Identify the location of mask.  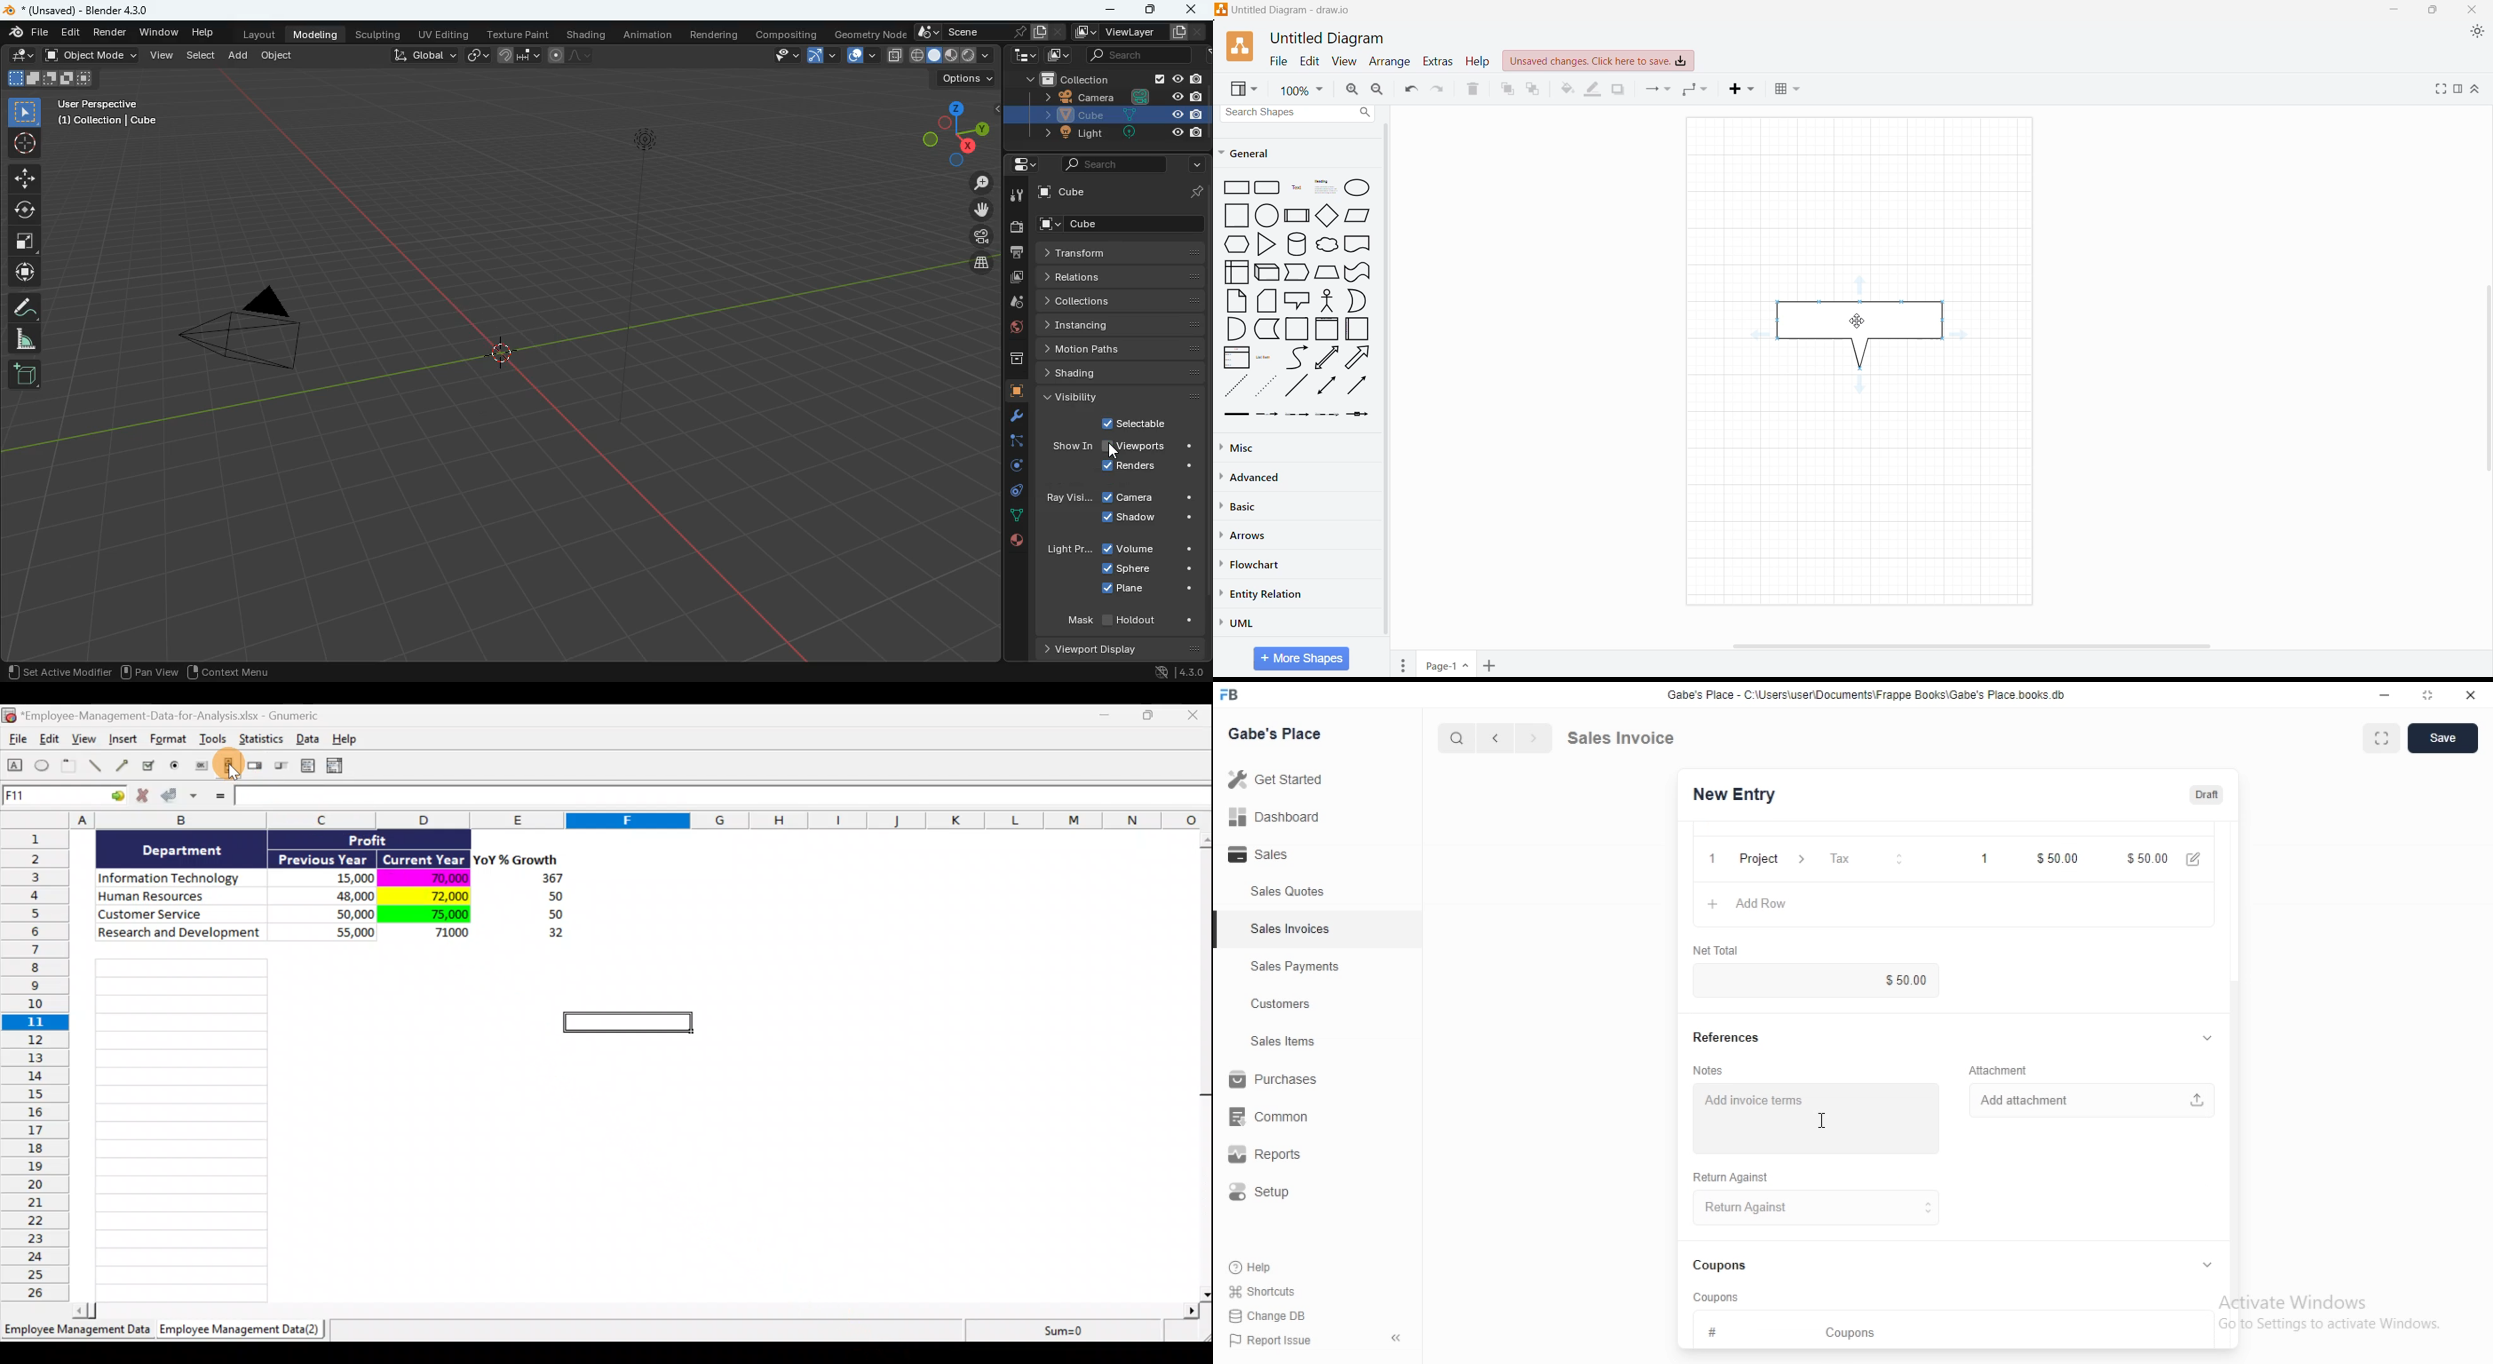
(1130, 622).